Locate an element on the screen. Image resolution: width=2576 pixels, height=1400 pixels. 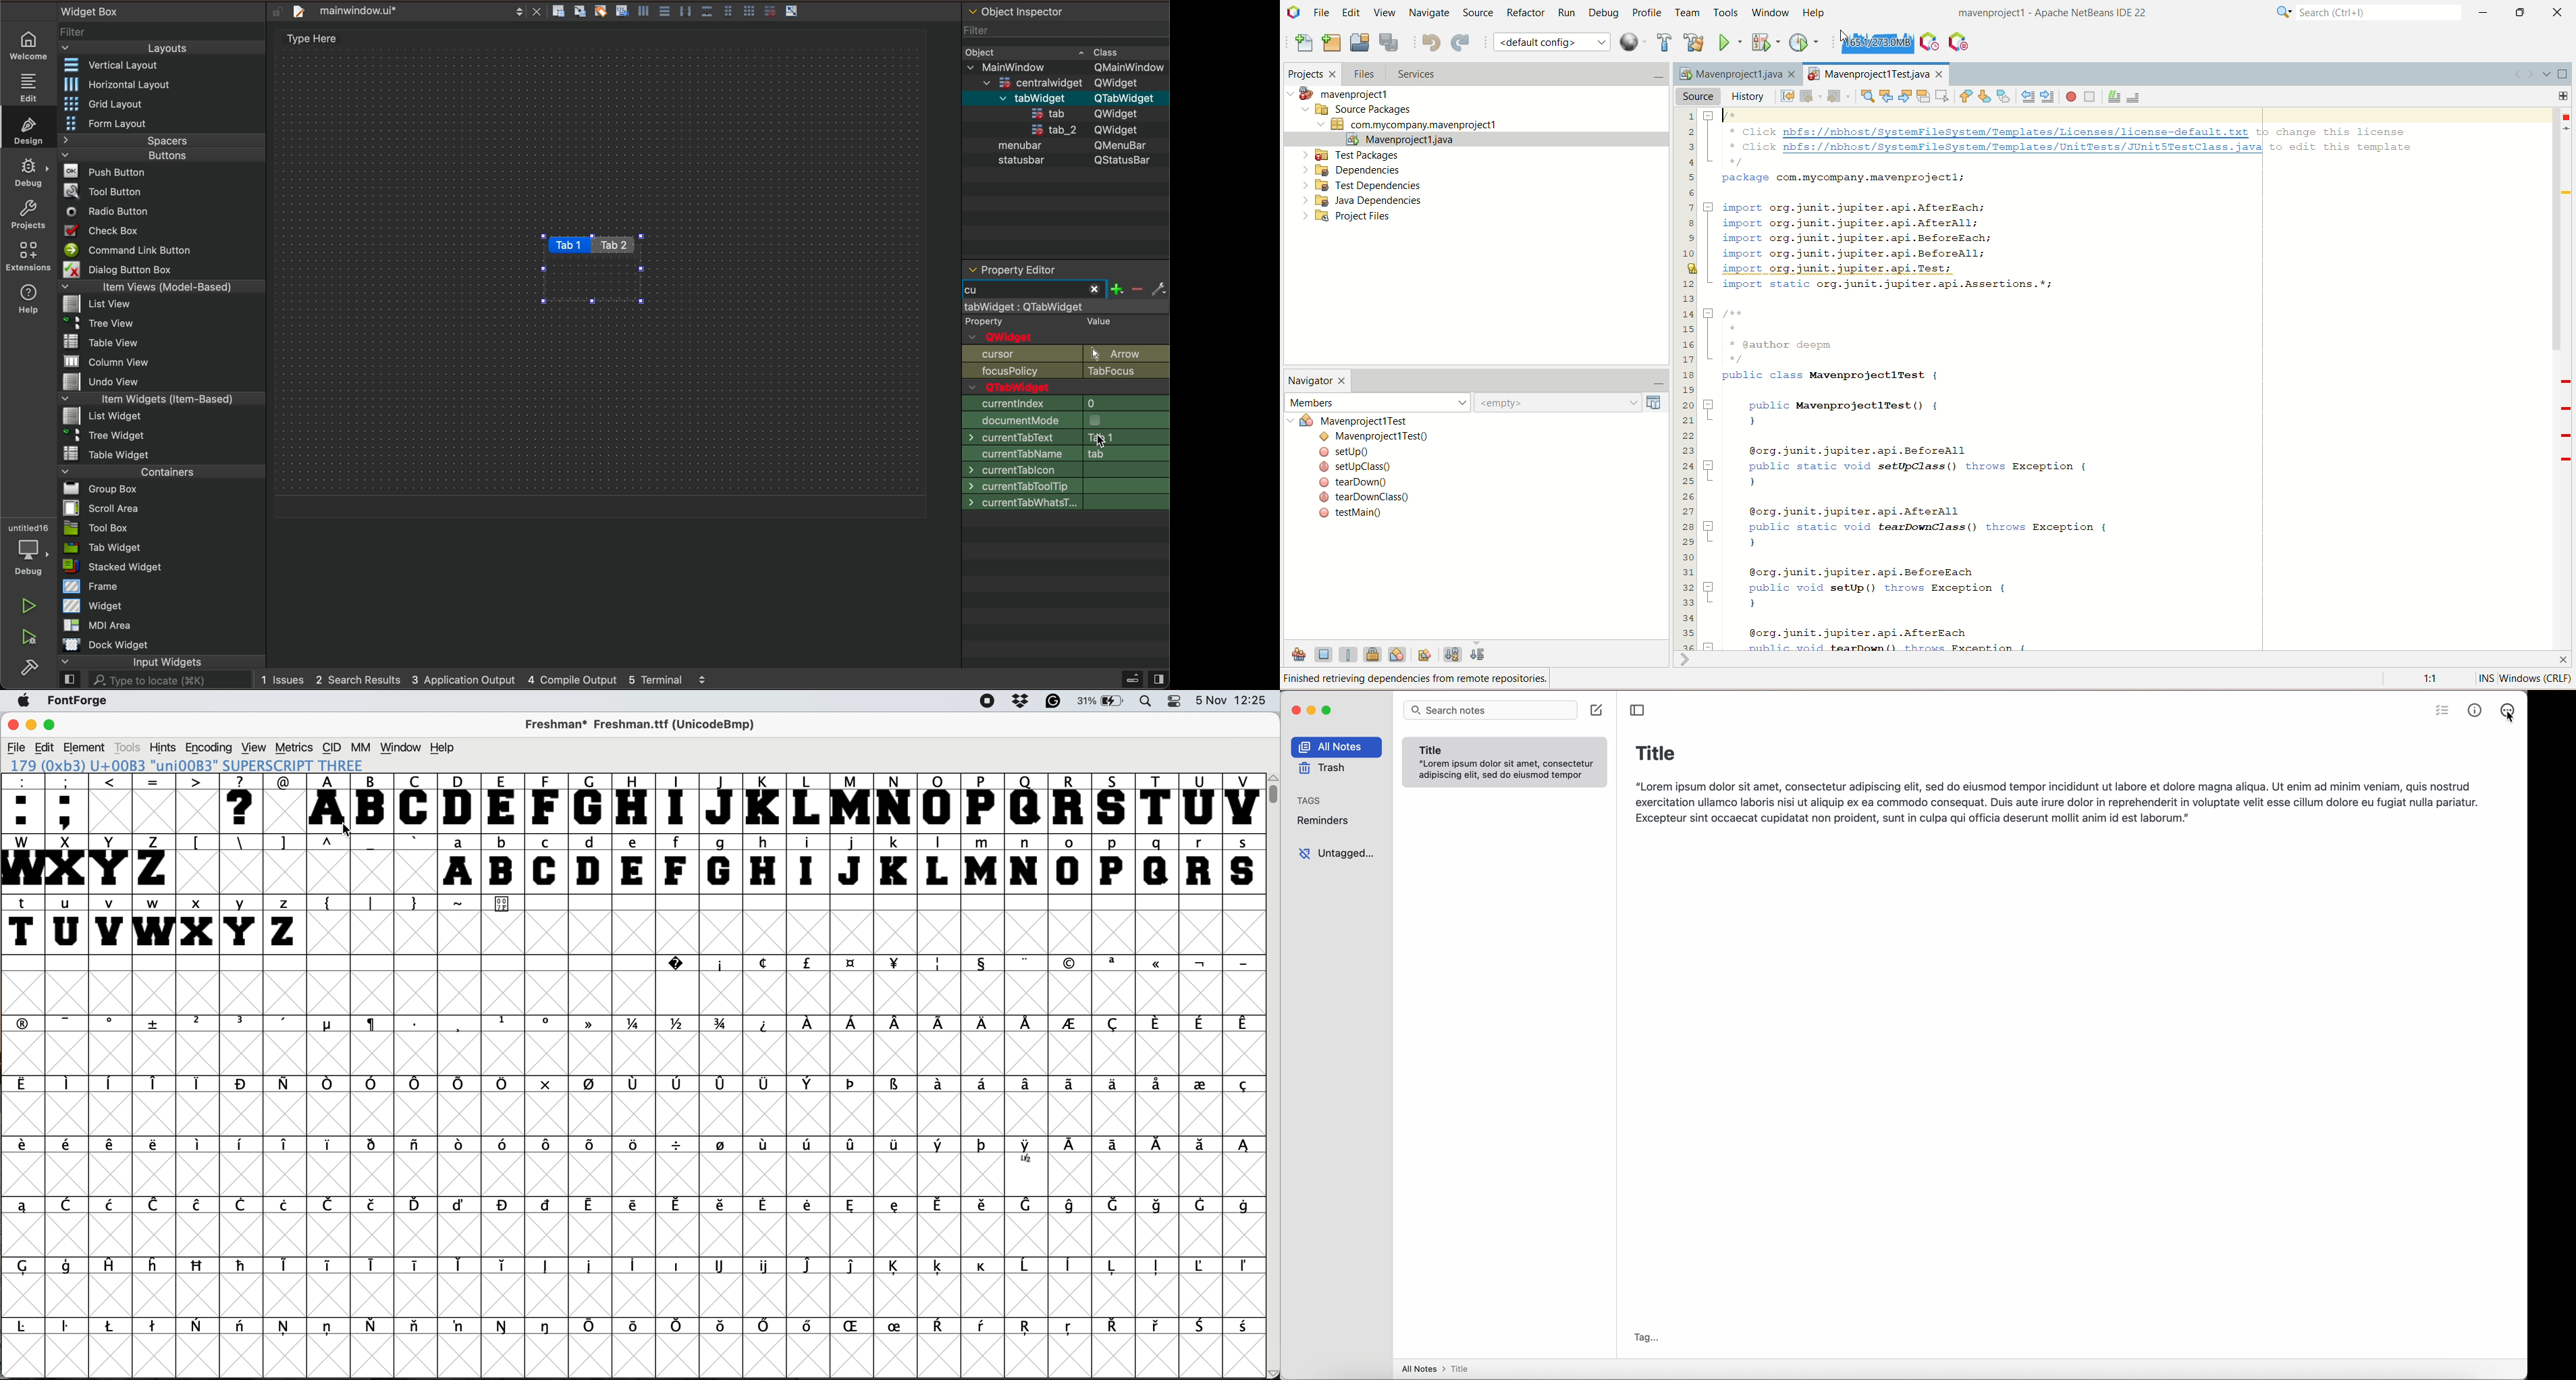
help is located at coordinates (442, 747).